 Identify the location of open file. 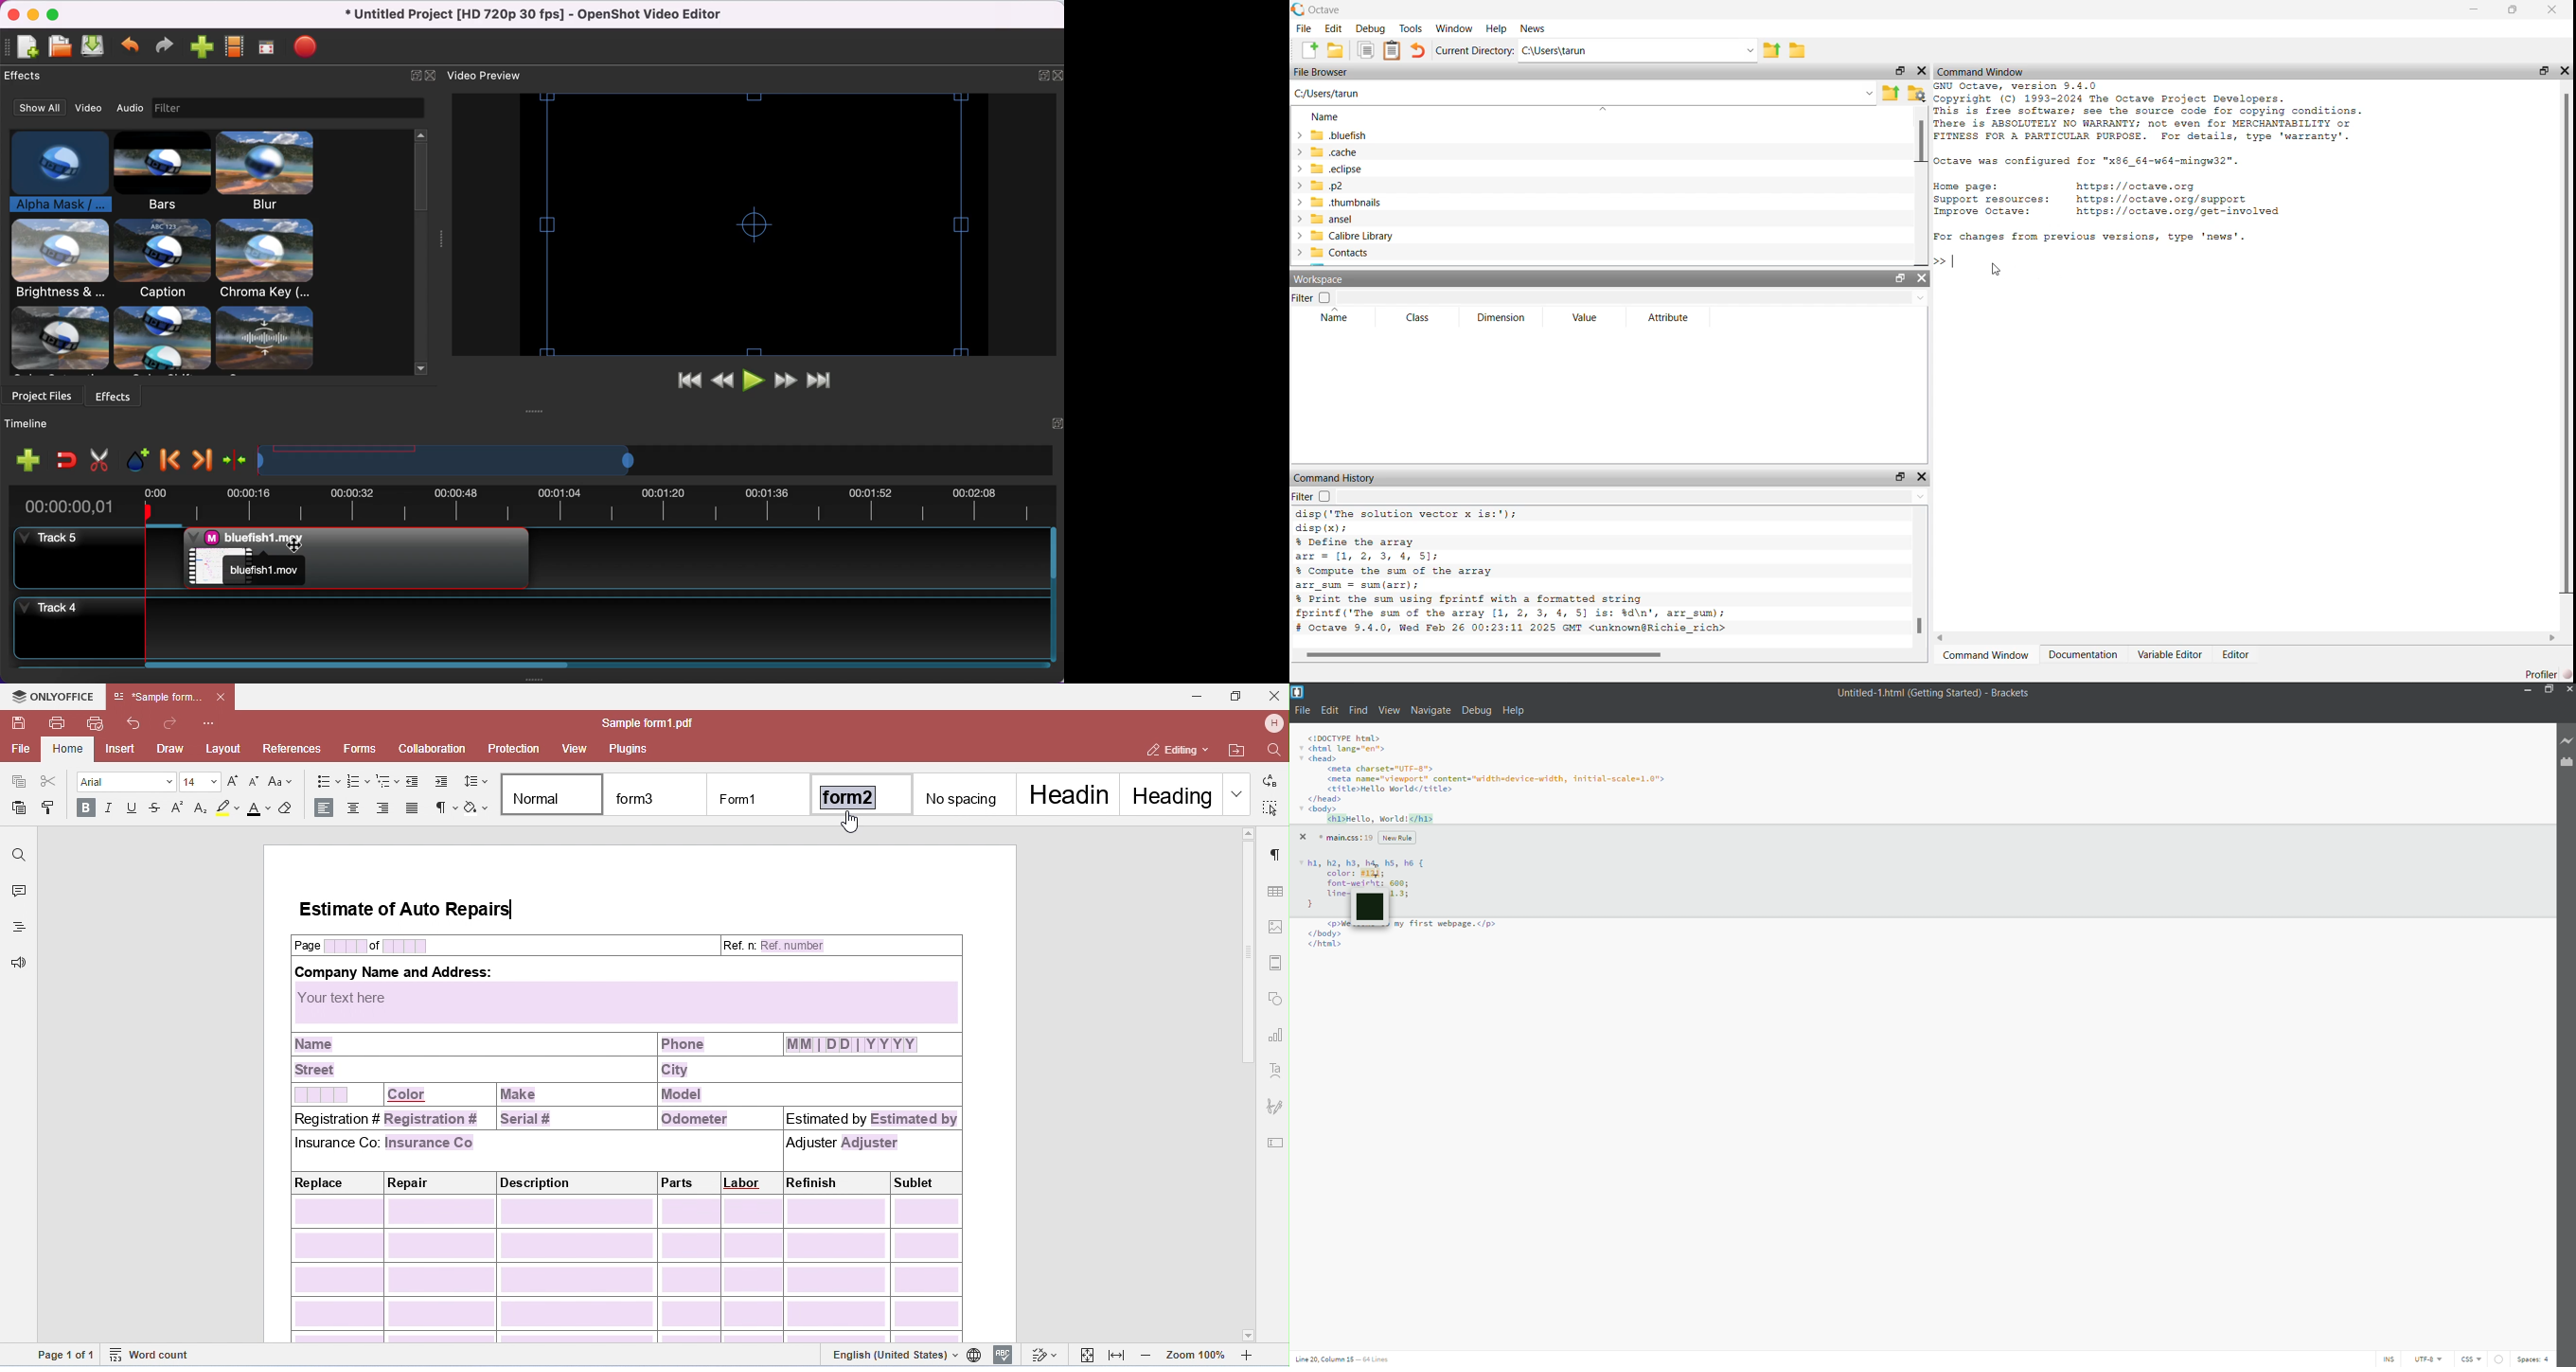
(60, 48).